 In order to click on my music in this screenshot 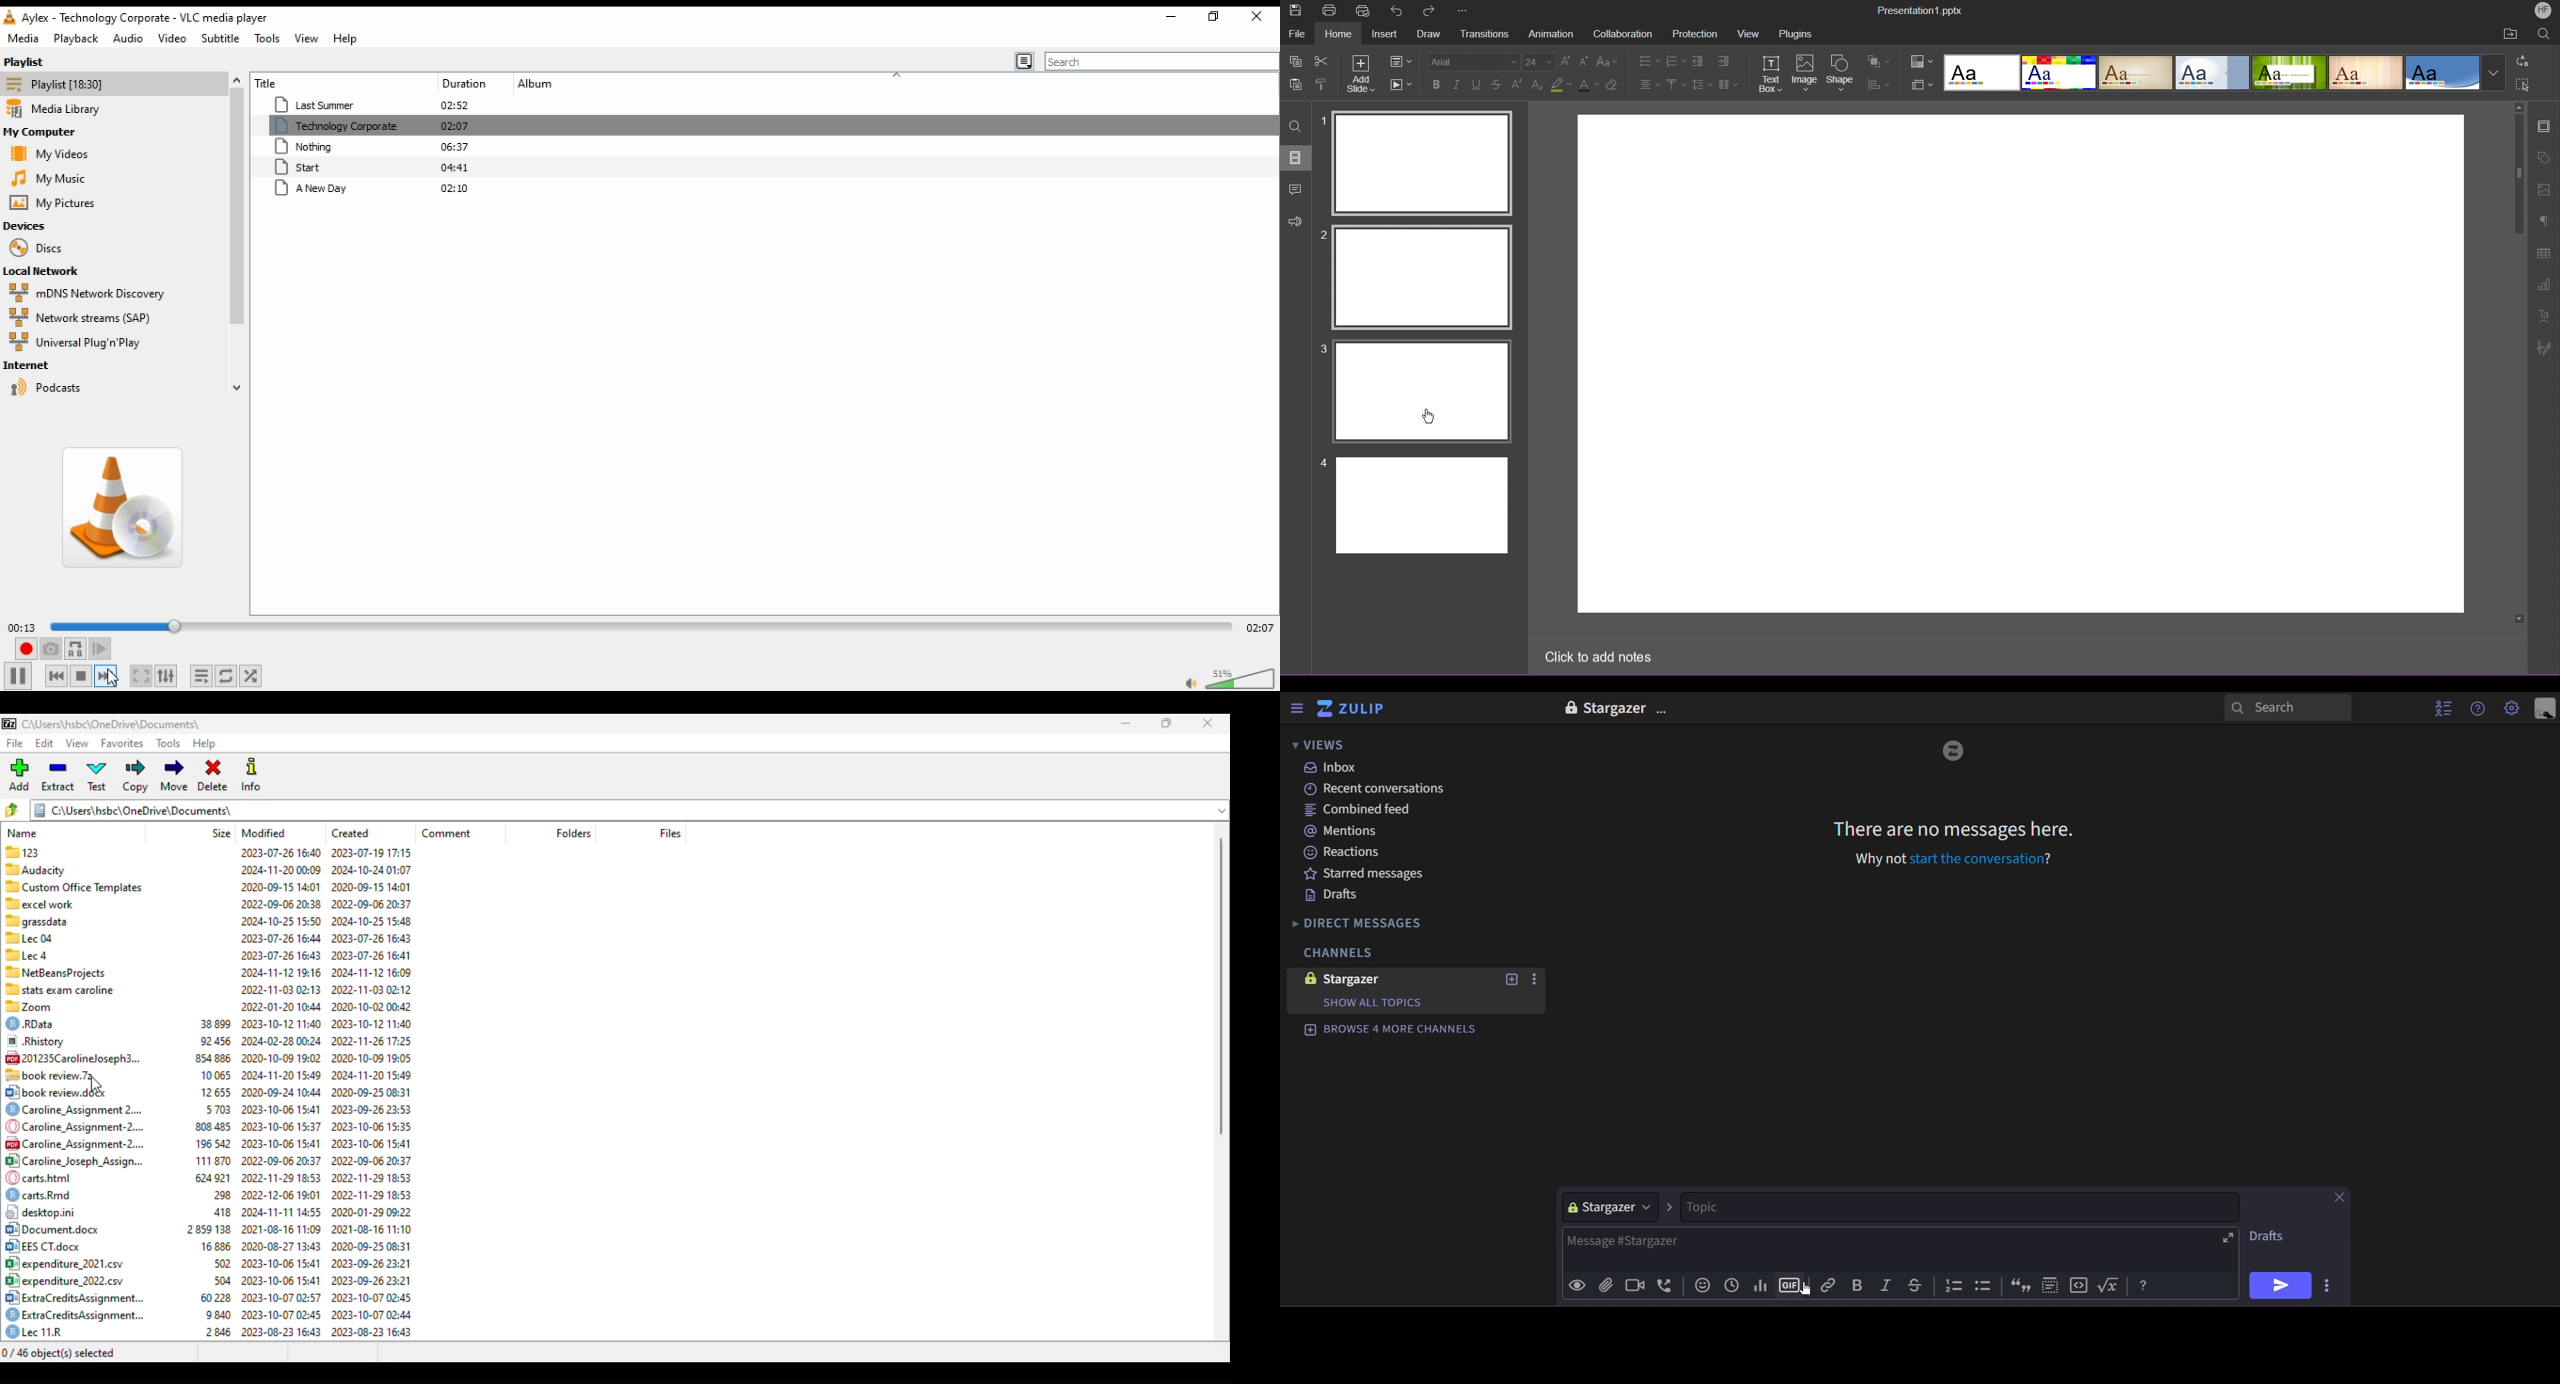, I will do `click(49, 178)`.